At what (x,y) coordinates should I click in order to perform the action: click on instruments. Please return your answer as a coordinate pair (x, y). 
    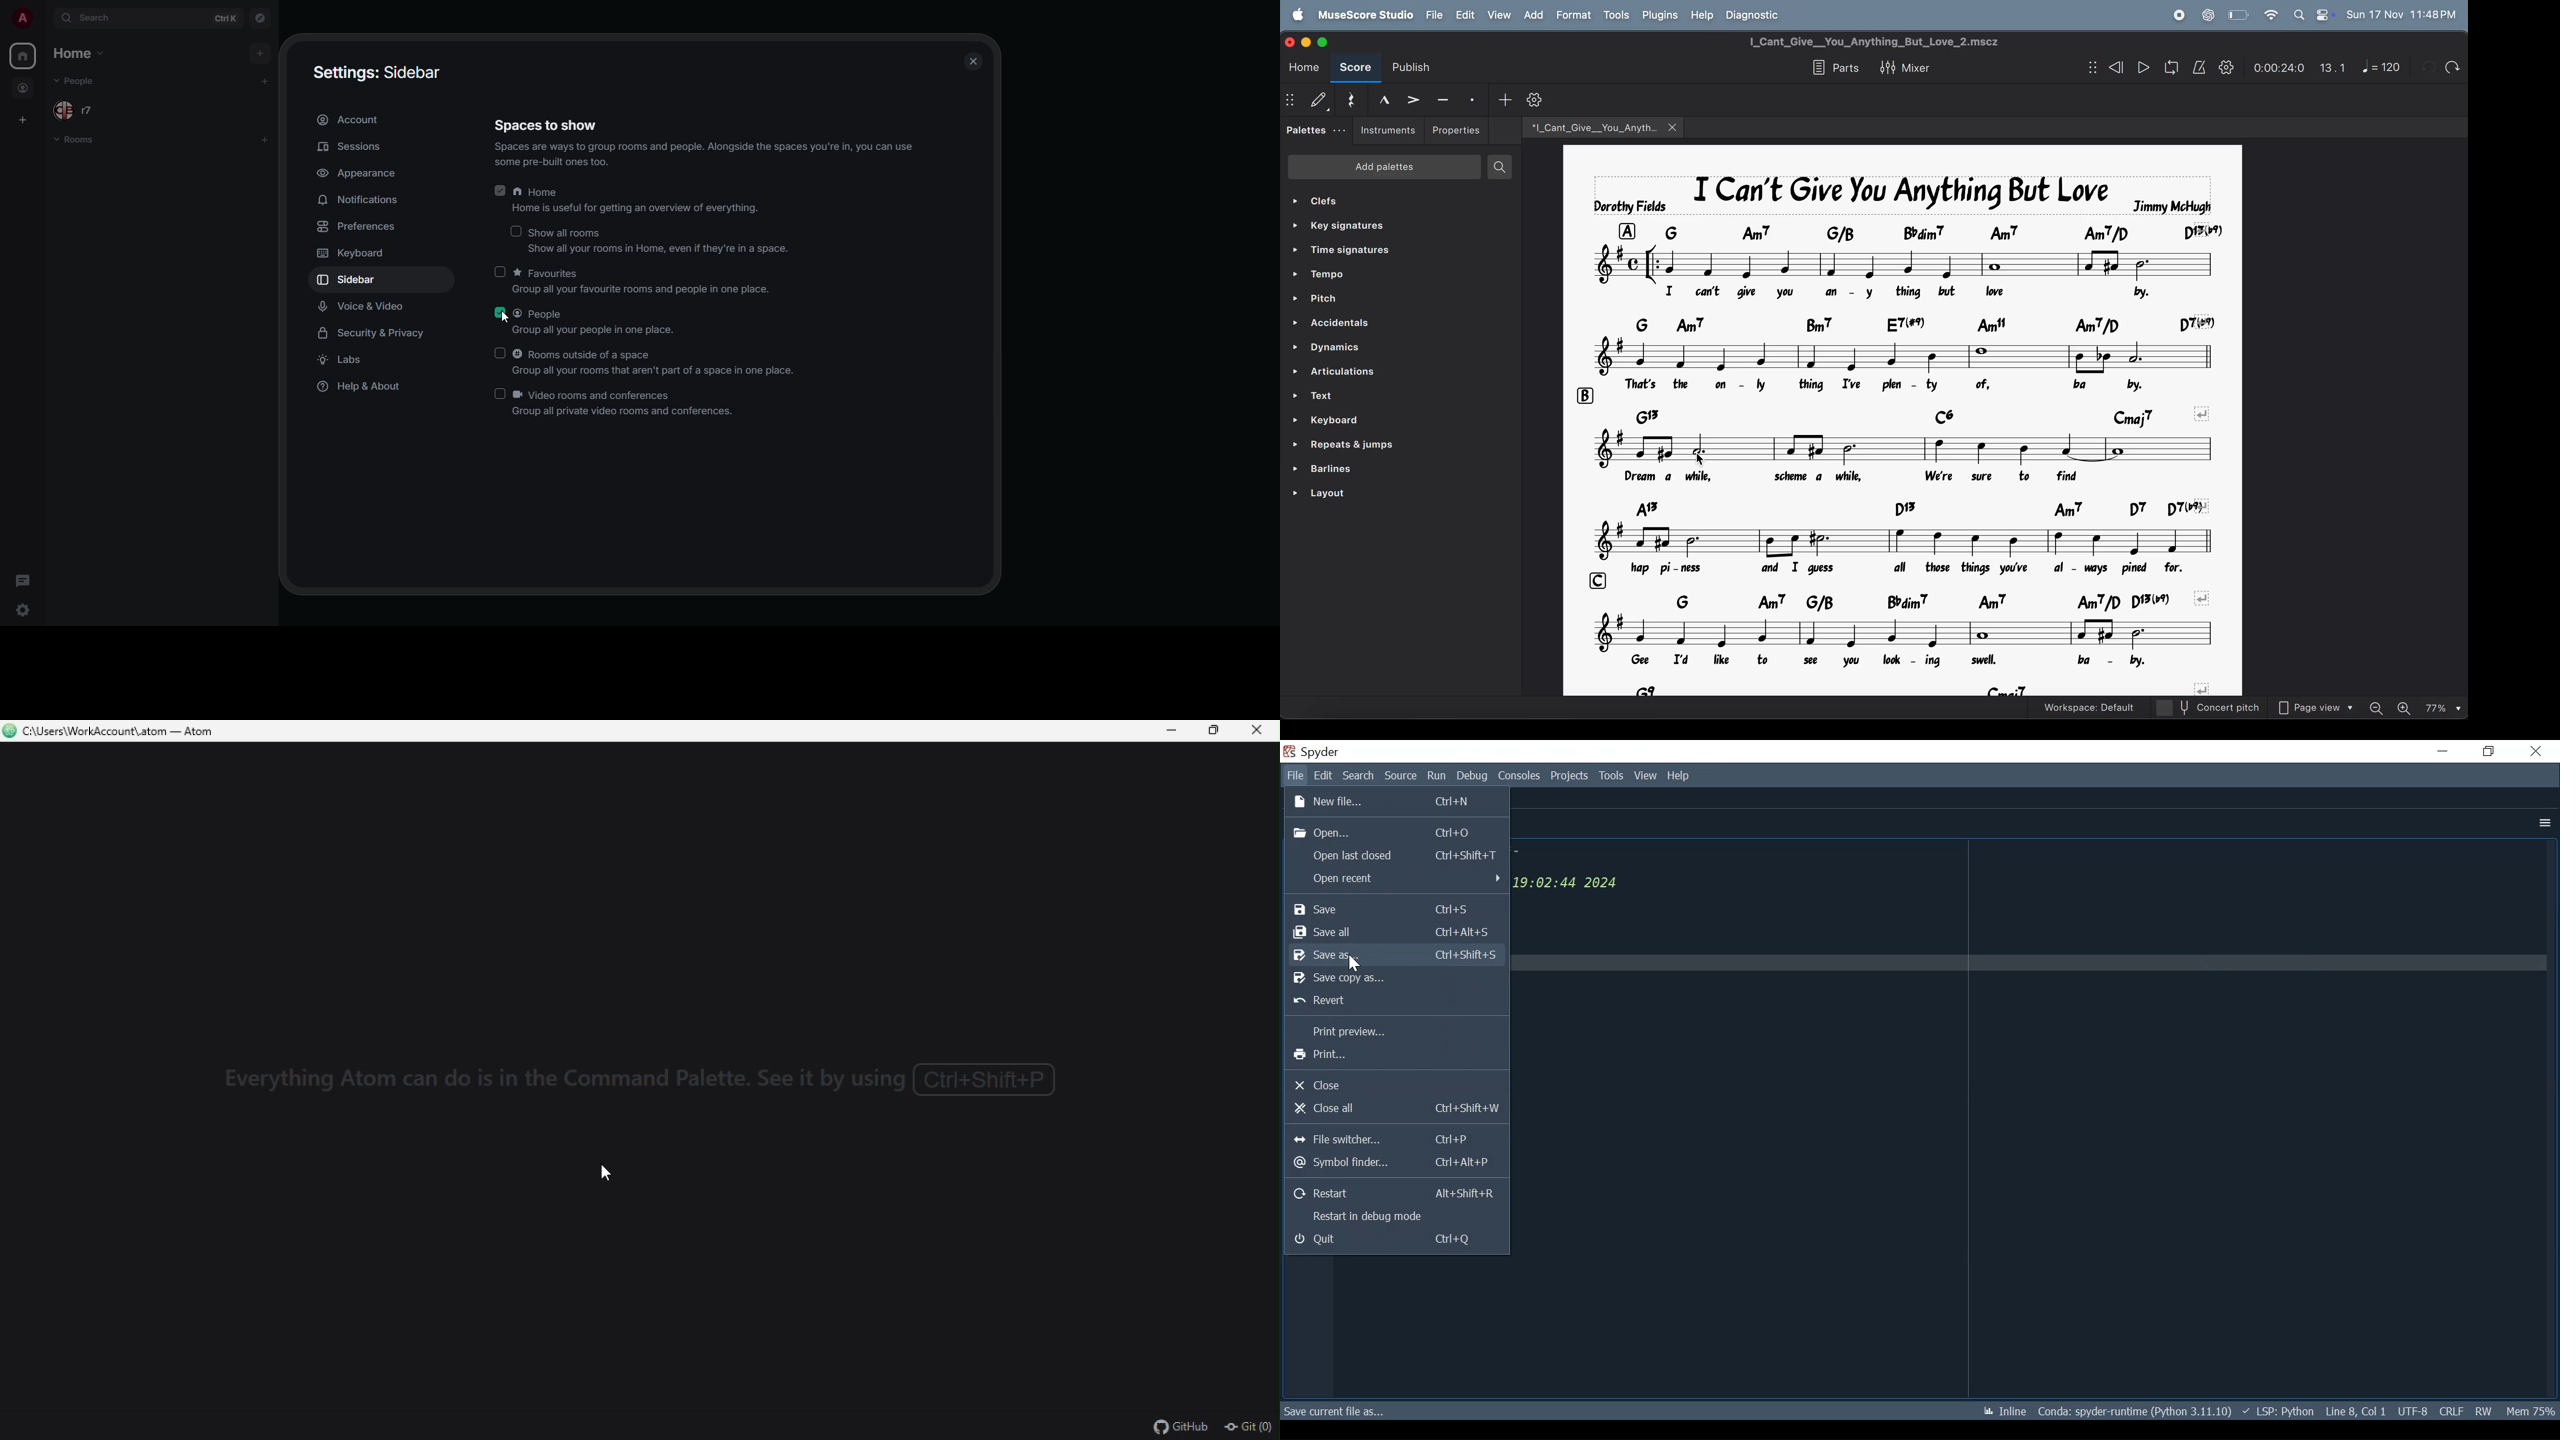
    Looking at the image, I should click on (1389, 131).